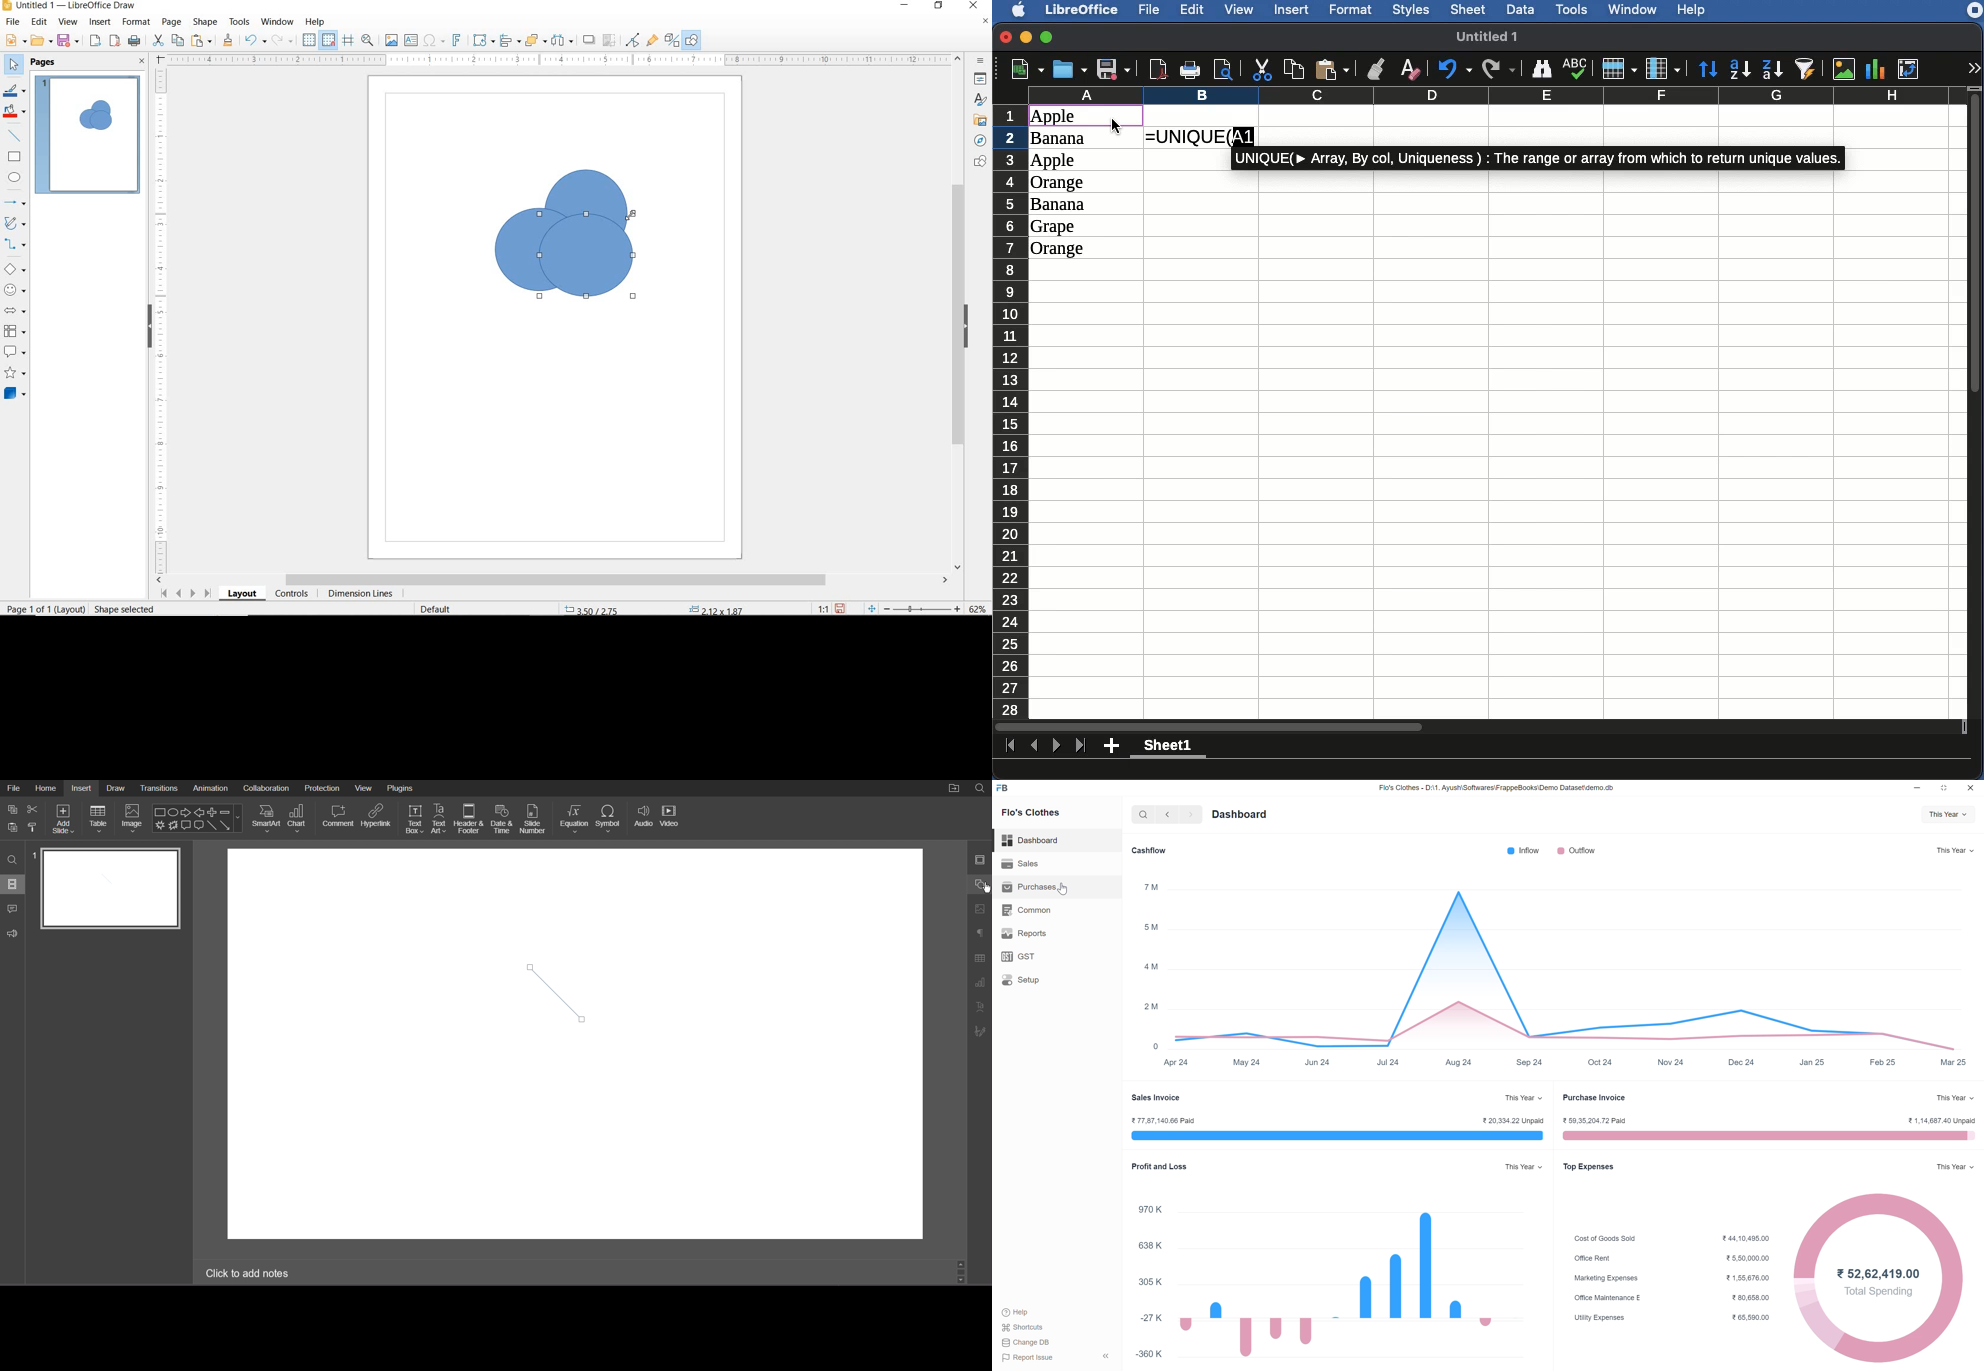 The image size is (1988, 1372). I want to click on this year, so click(1956, 1099).